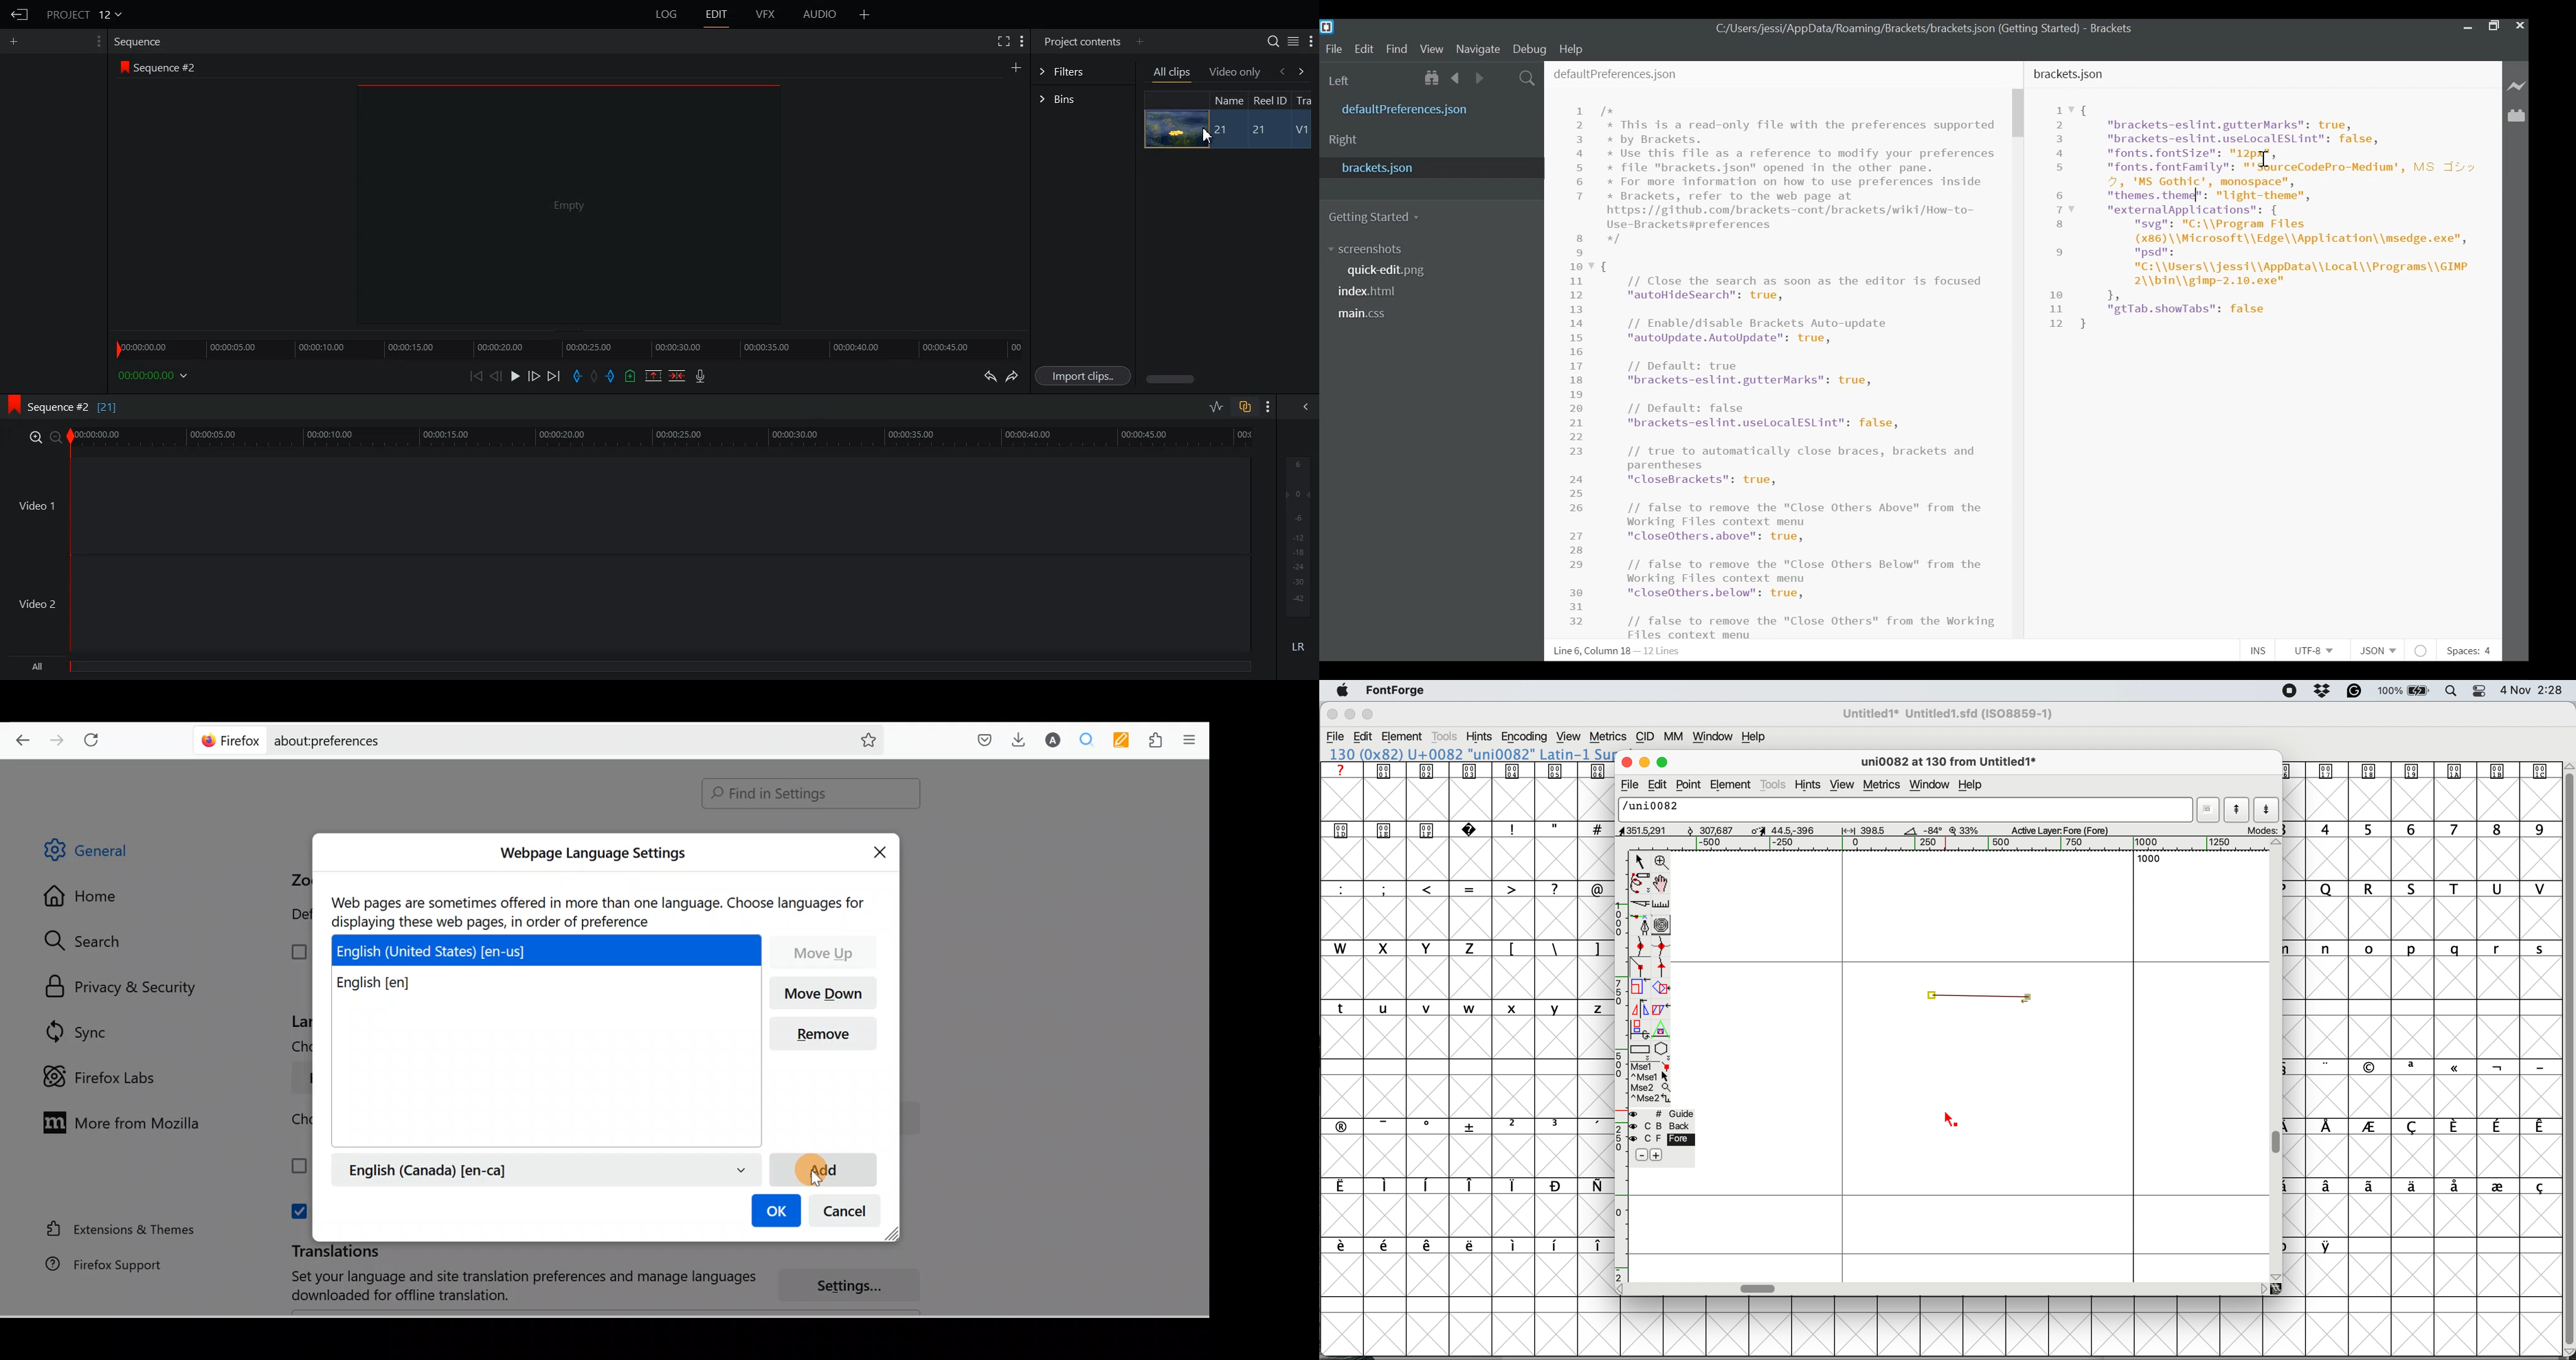 The width and height of the screenshot is (2576, 1372). I want to click on glyph name, so click(1903, 809).